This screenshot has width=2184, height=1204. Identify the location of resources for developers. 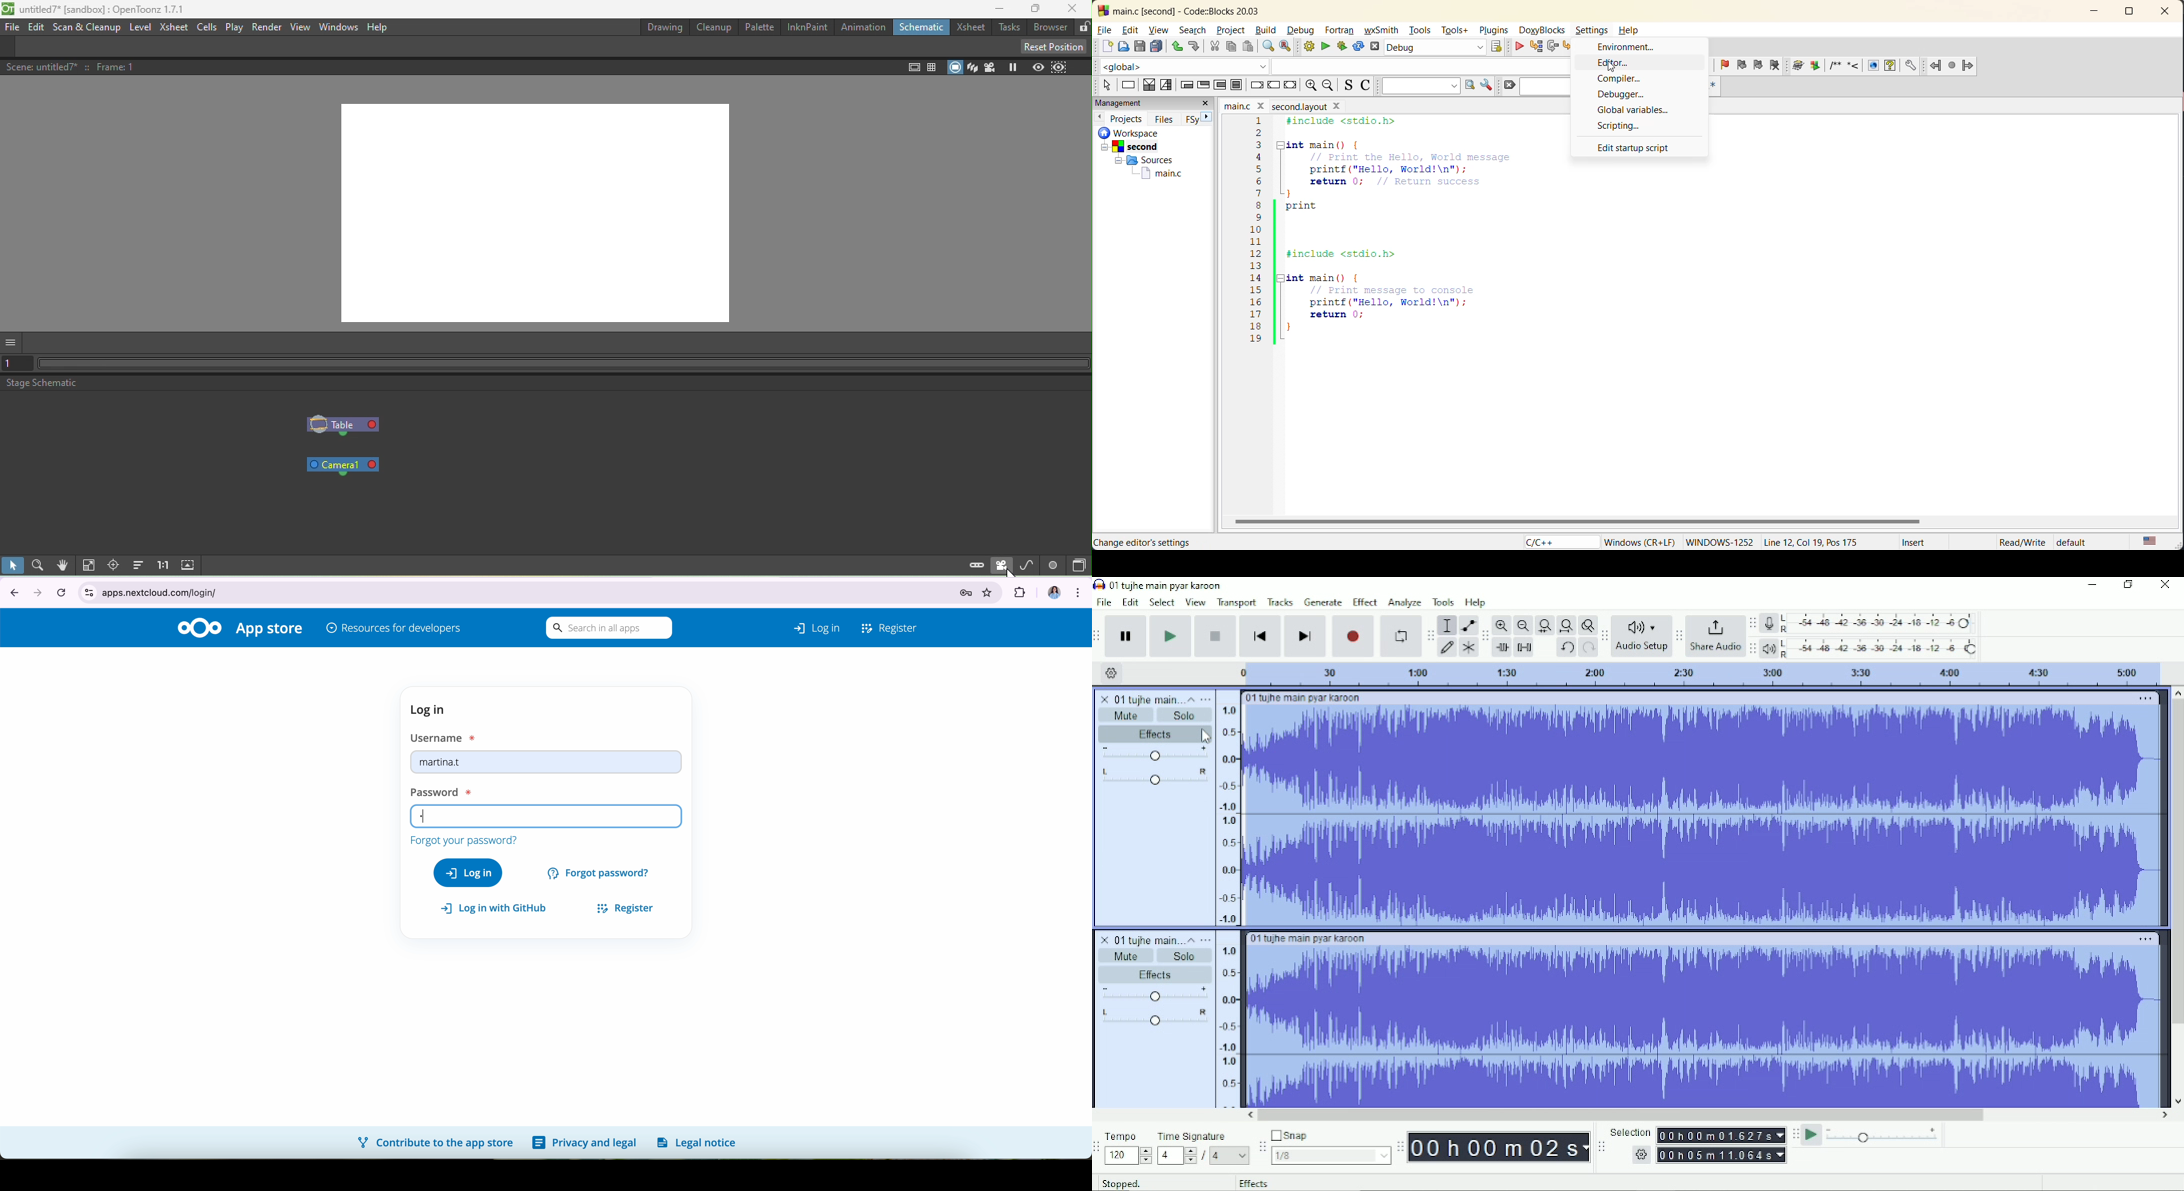
(394, 629).